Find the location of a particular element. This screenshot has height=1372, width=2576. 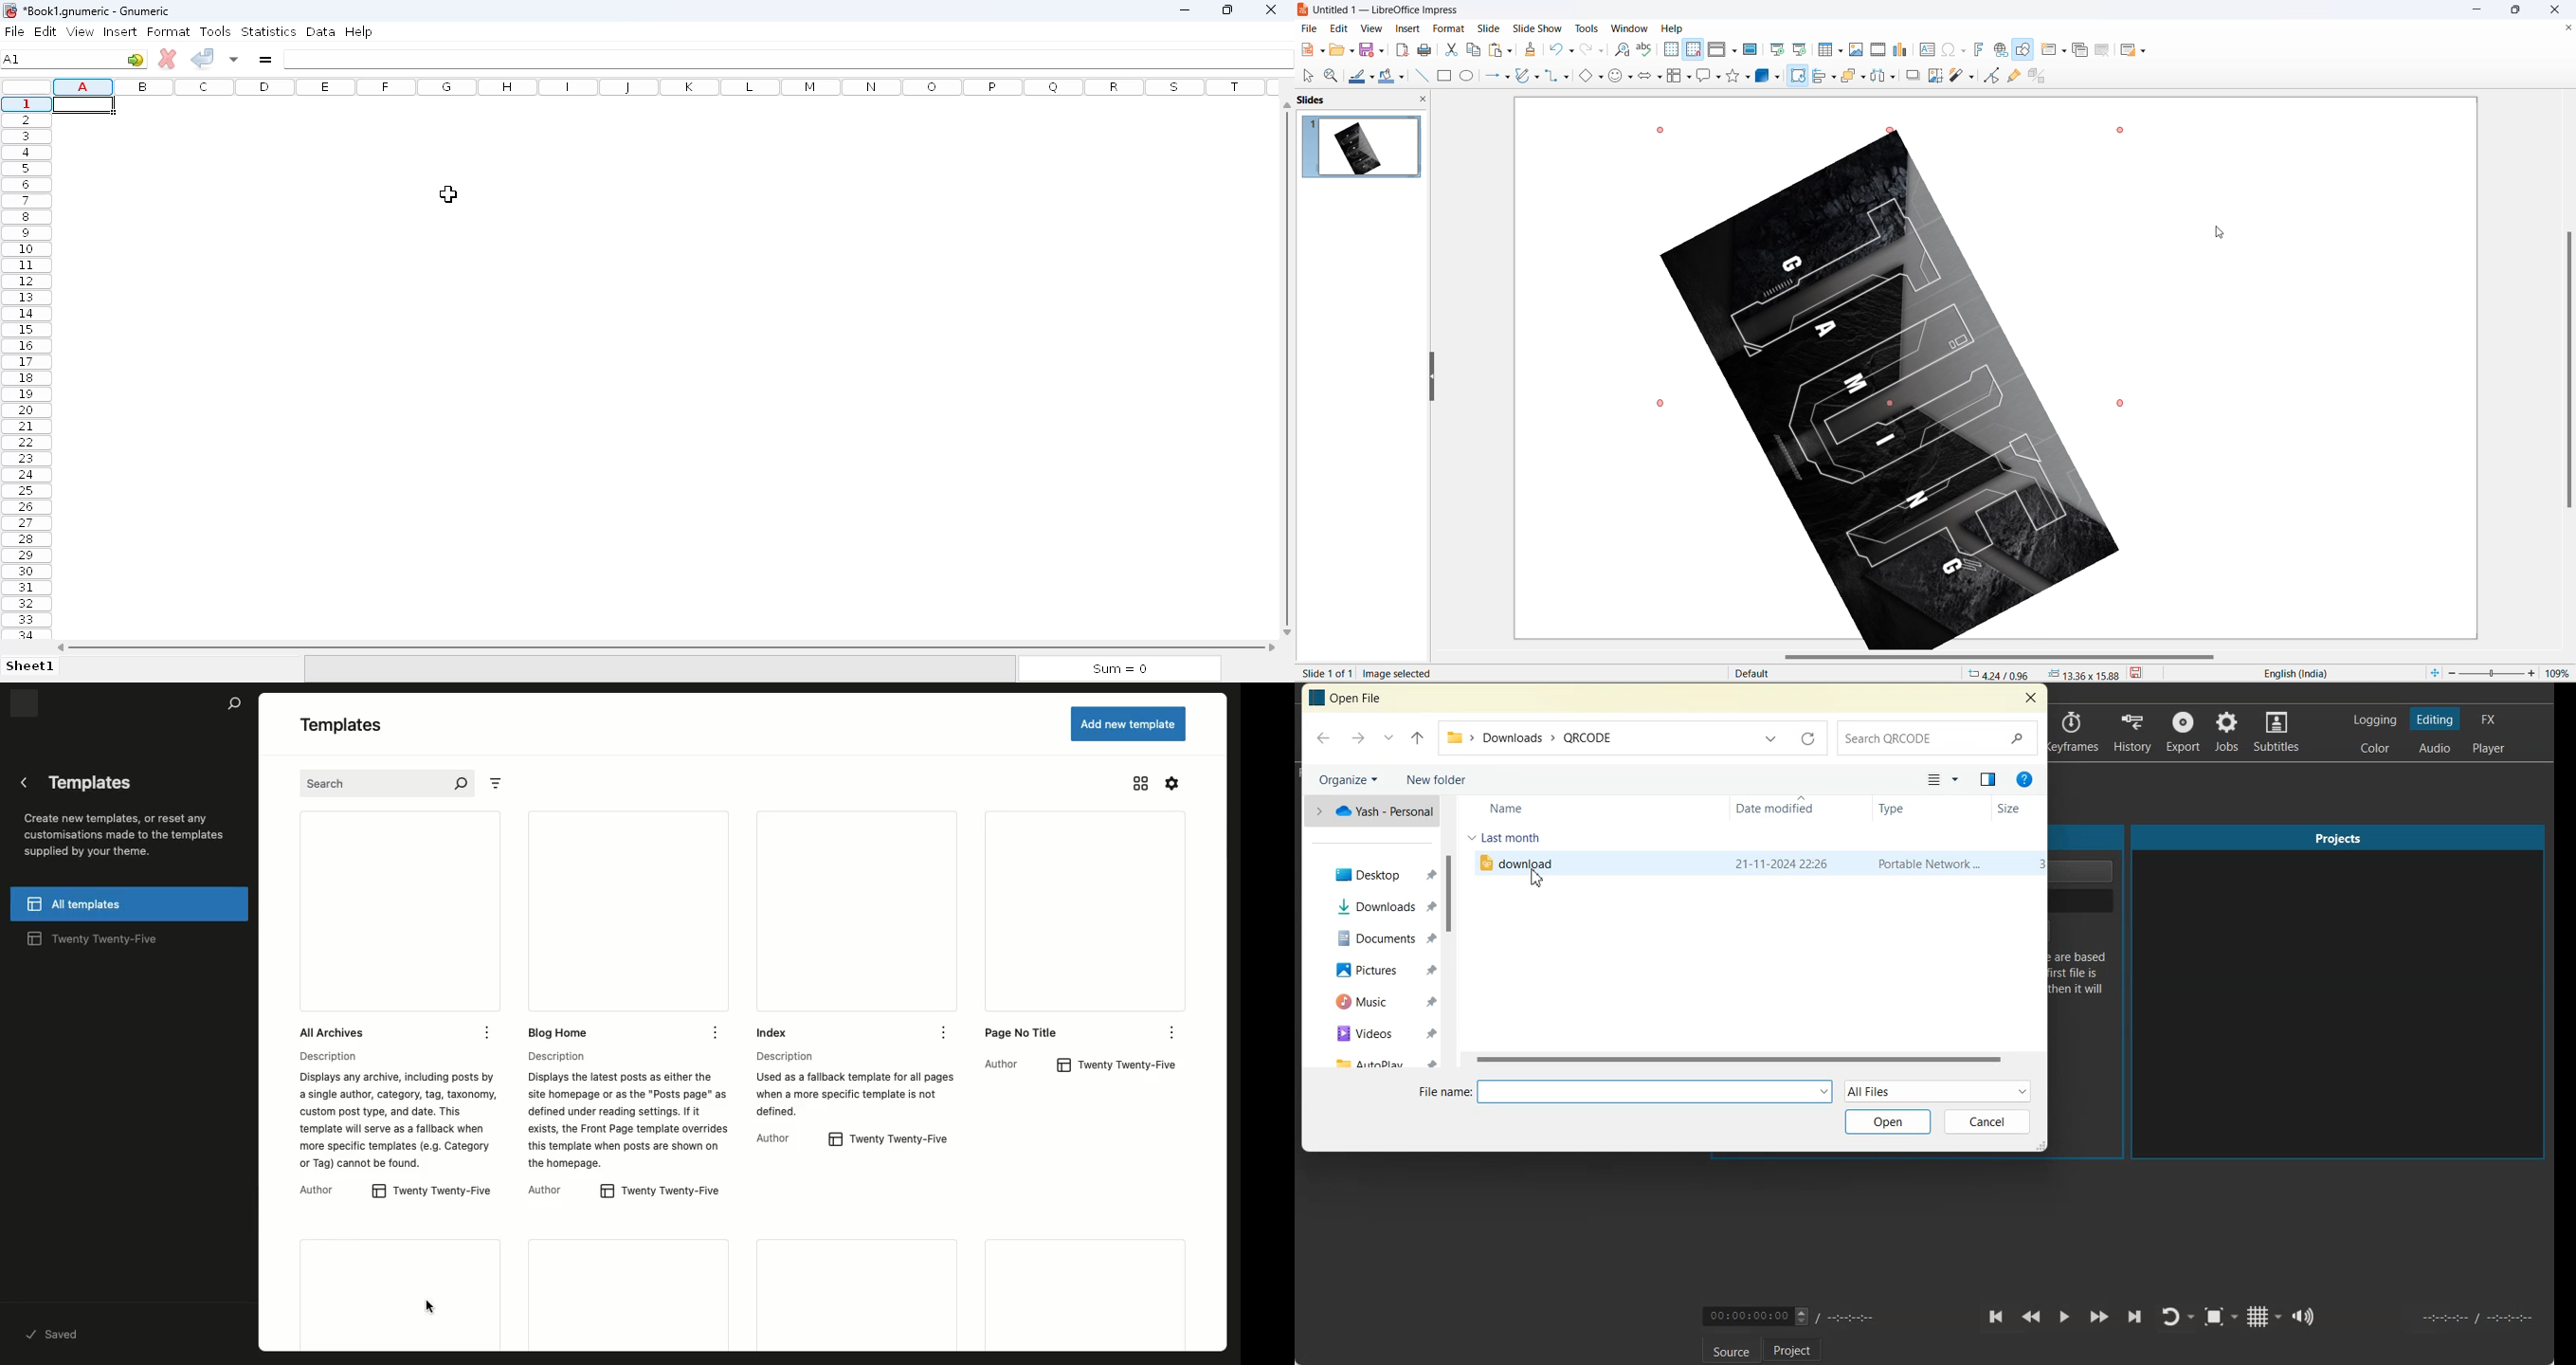

Type is located at coordinates (1909, 809).